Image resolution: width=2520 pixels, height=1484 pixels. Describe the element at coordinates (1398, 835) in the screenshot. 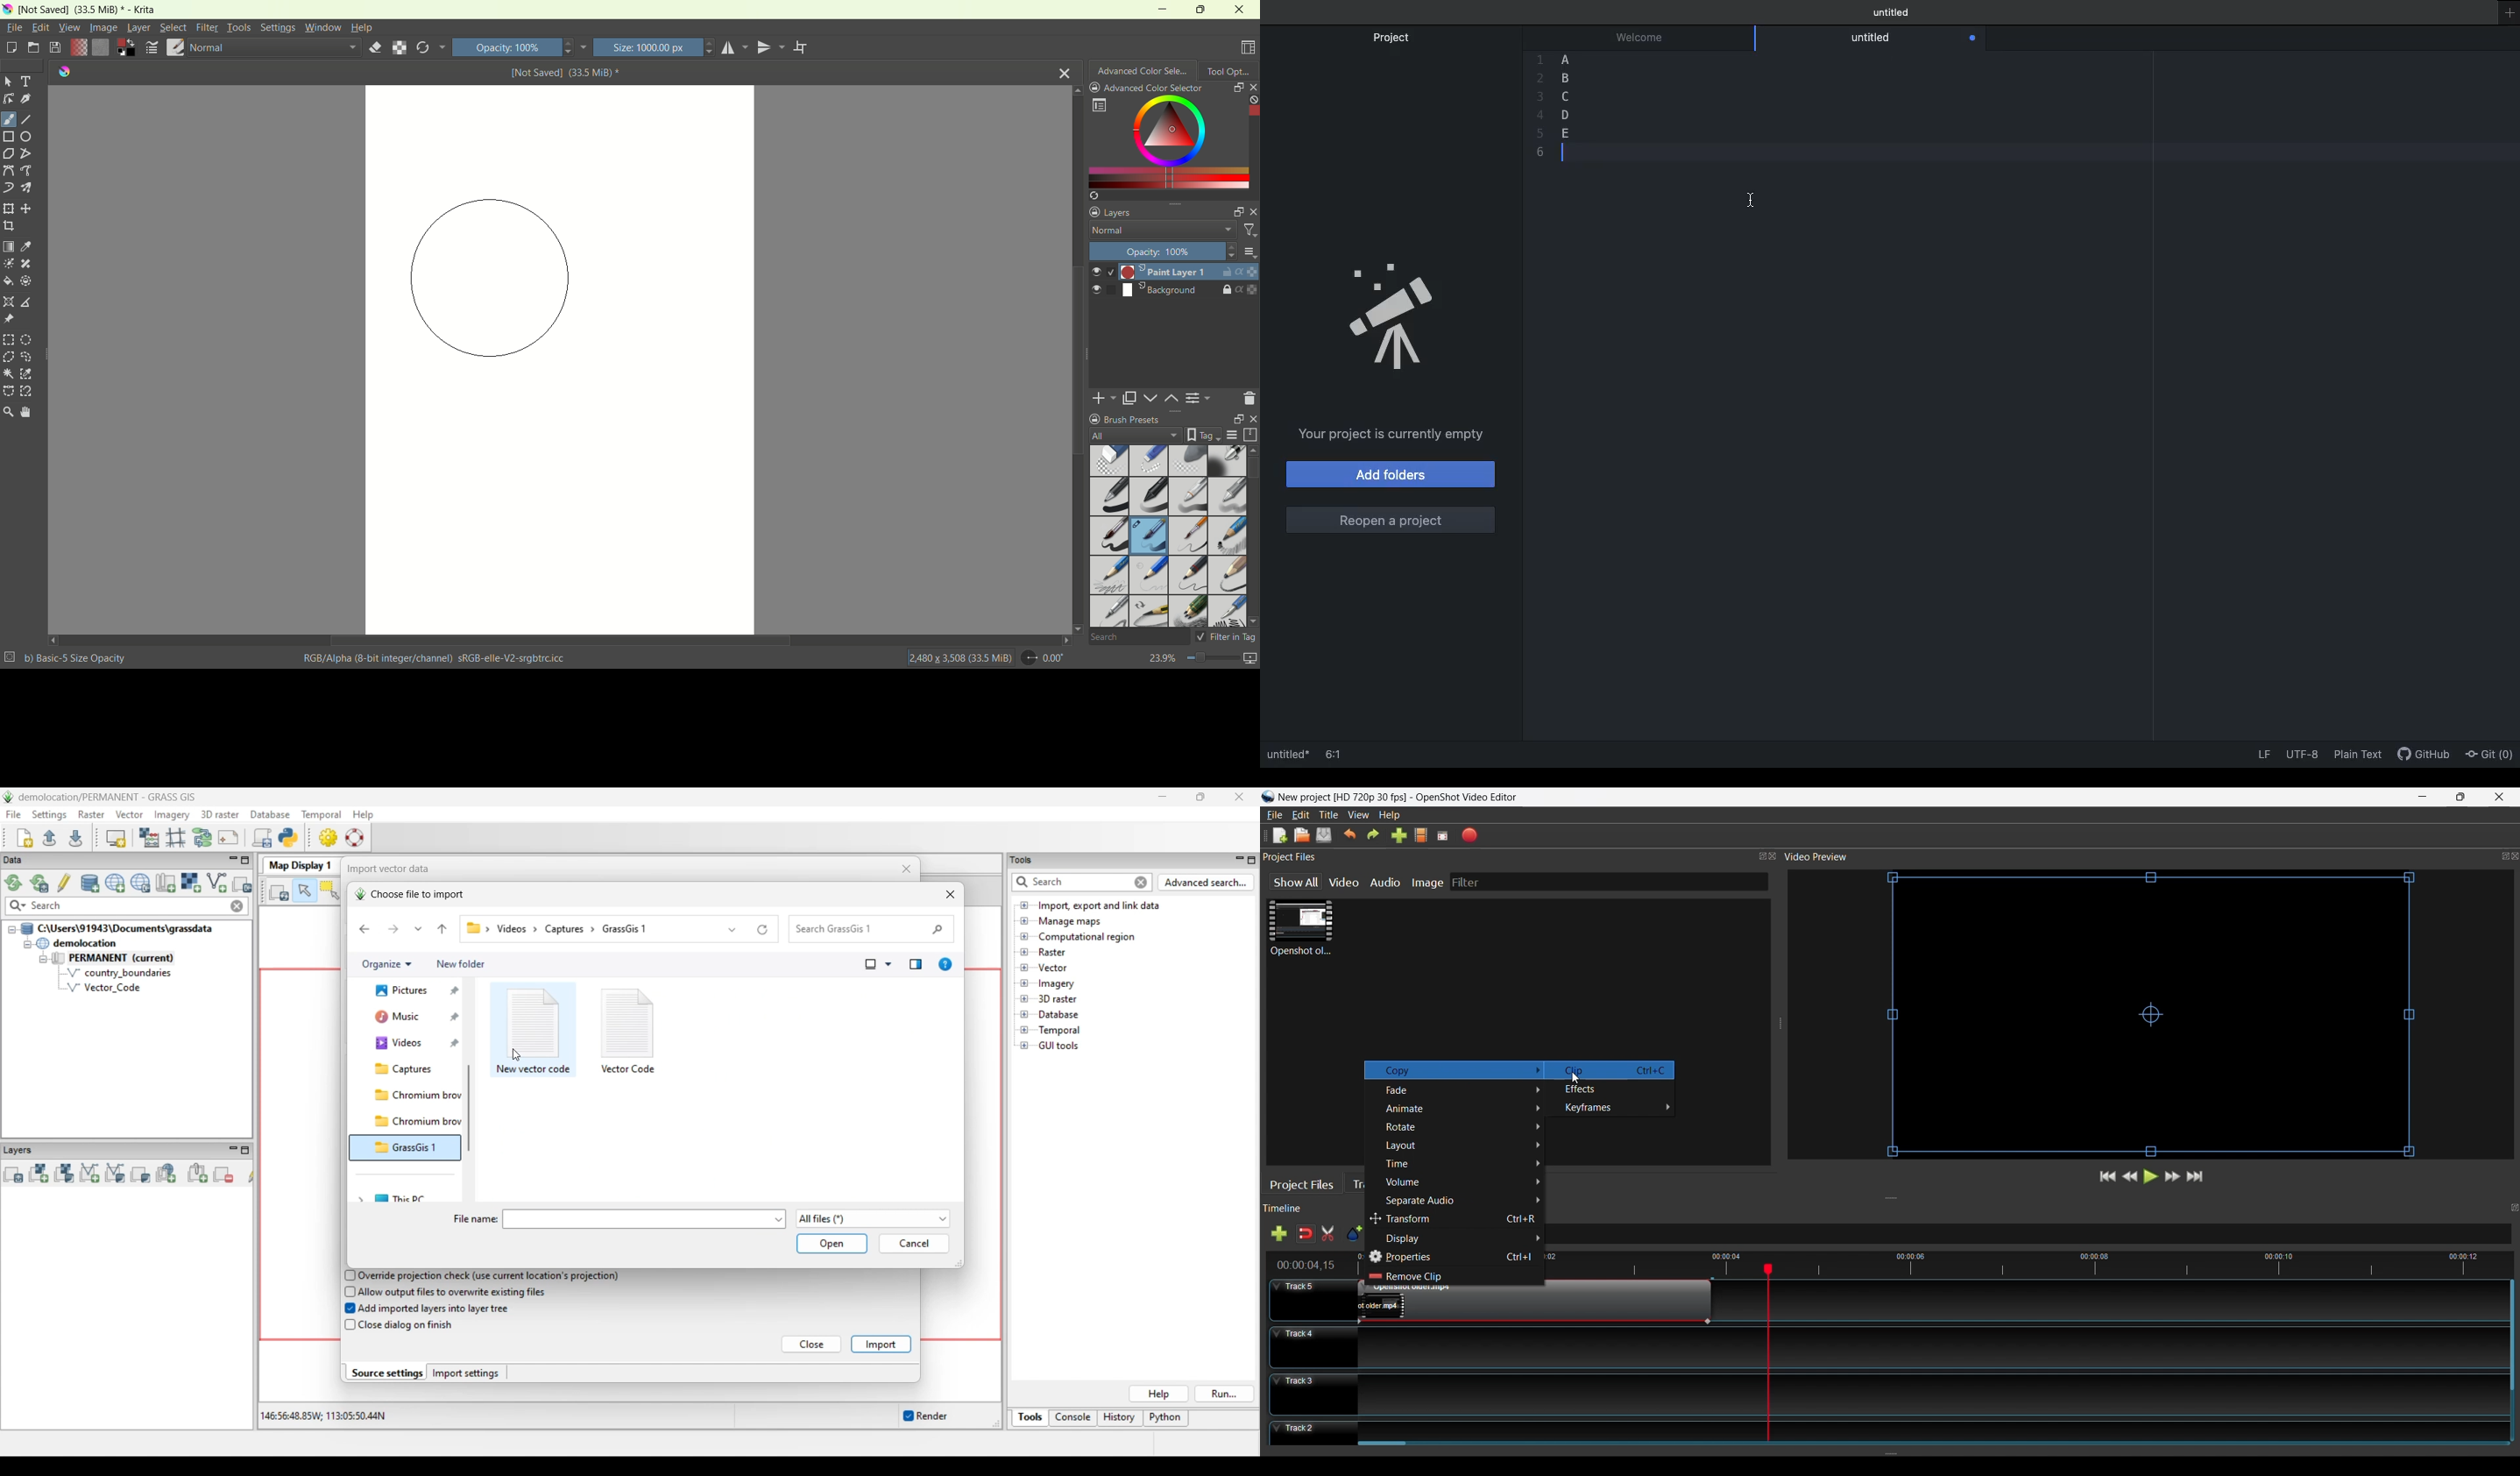

I see `Import Files` at that location.